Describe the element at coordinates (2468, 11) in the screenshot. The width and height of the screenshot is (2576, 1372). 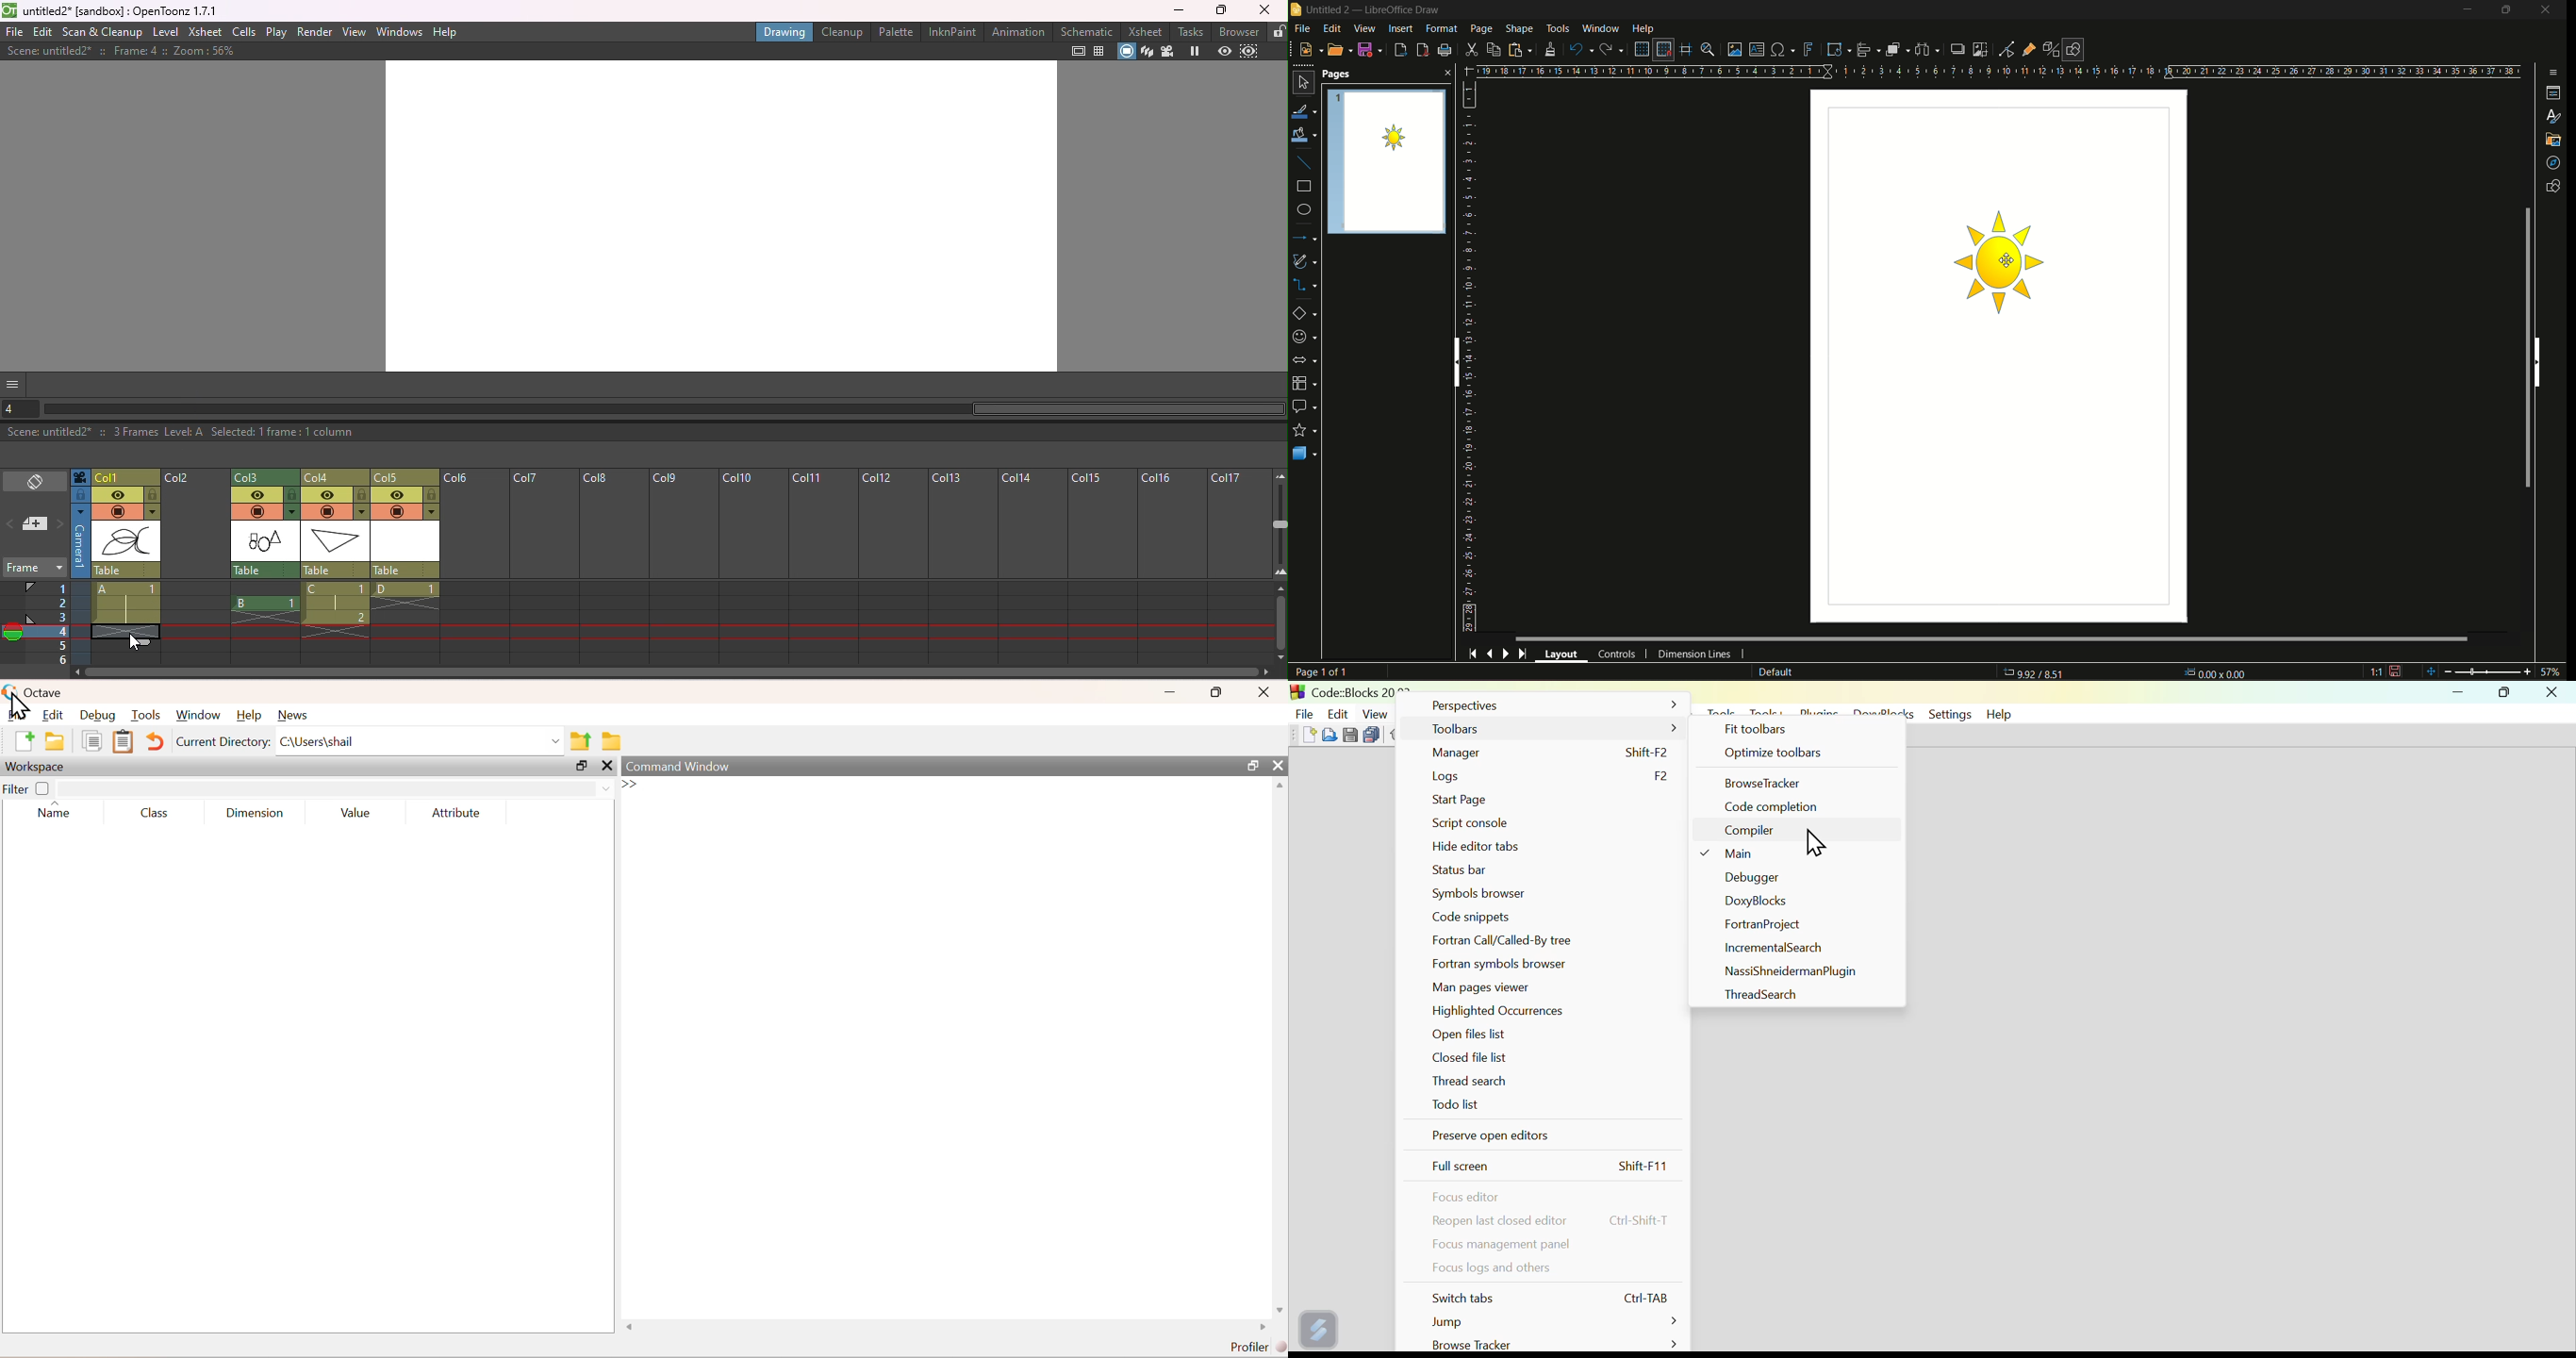
I see `minimize` at that location.